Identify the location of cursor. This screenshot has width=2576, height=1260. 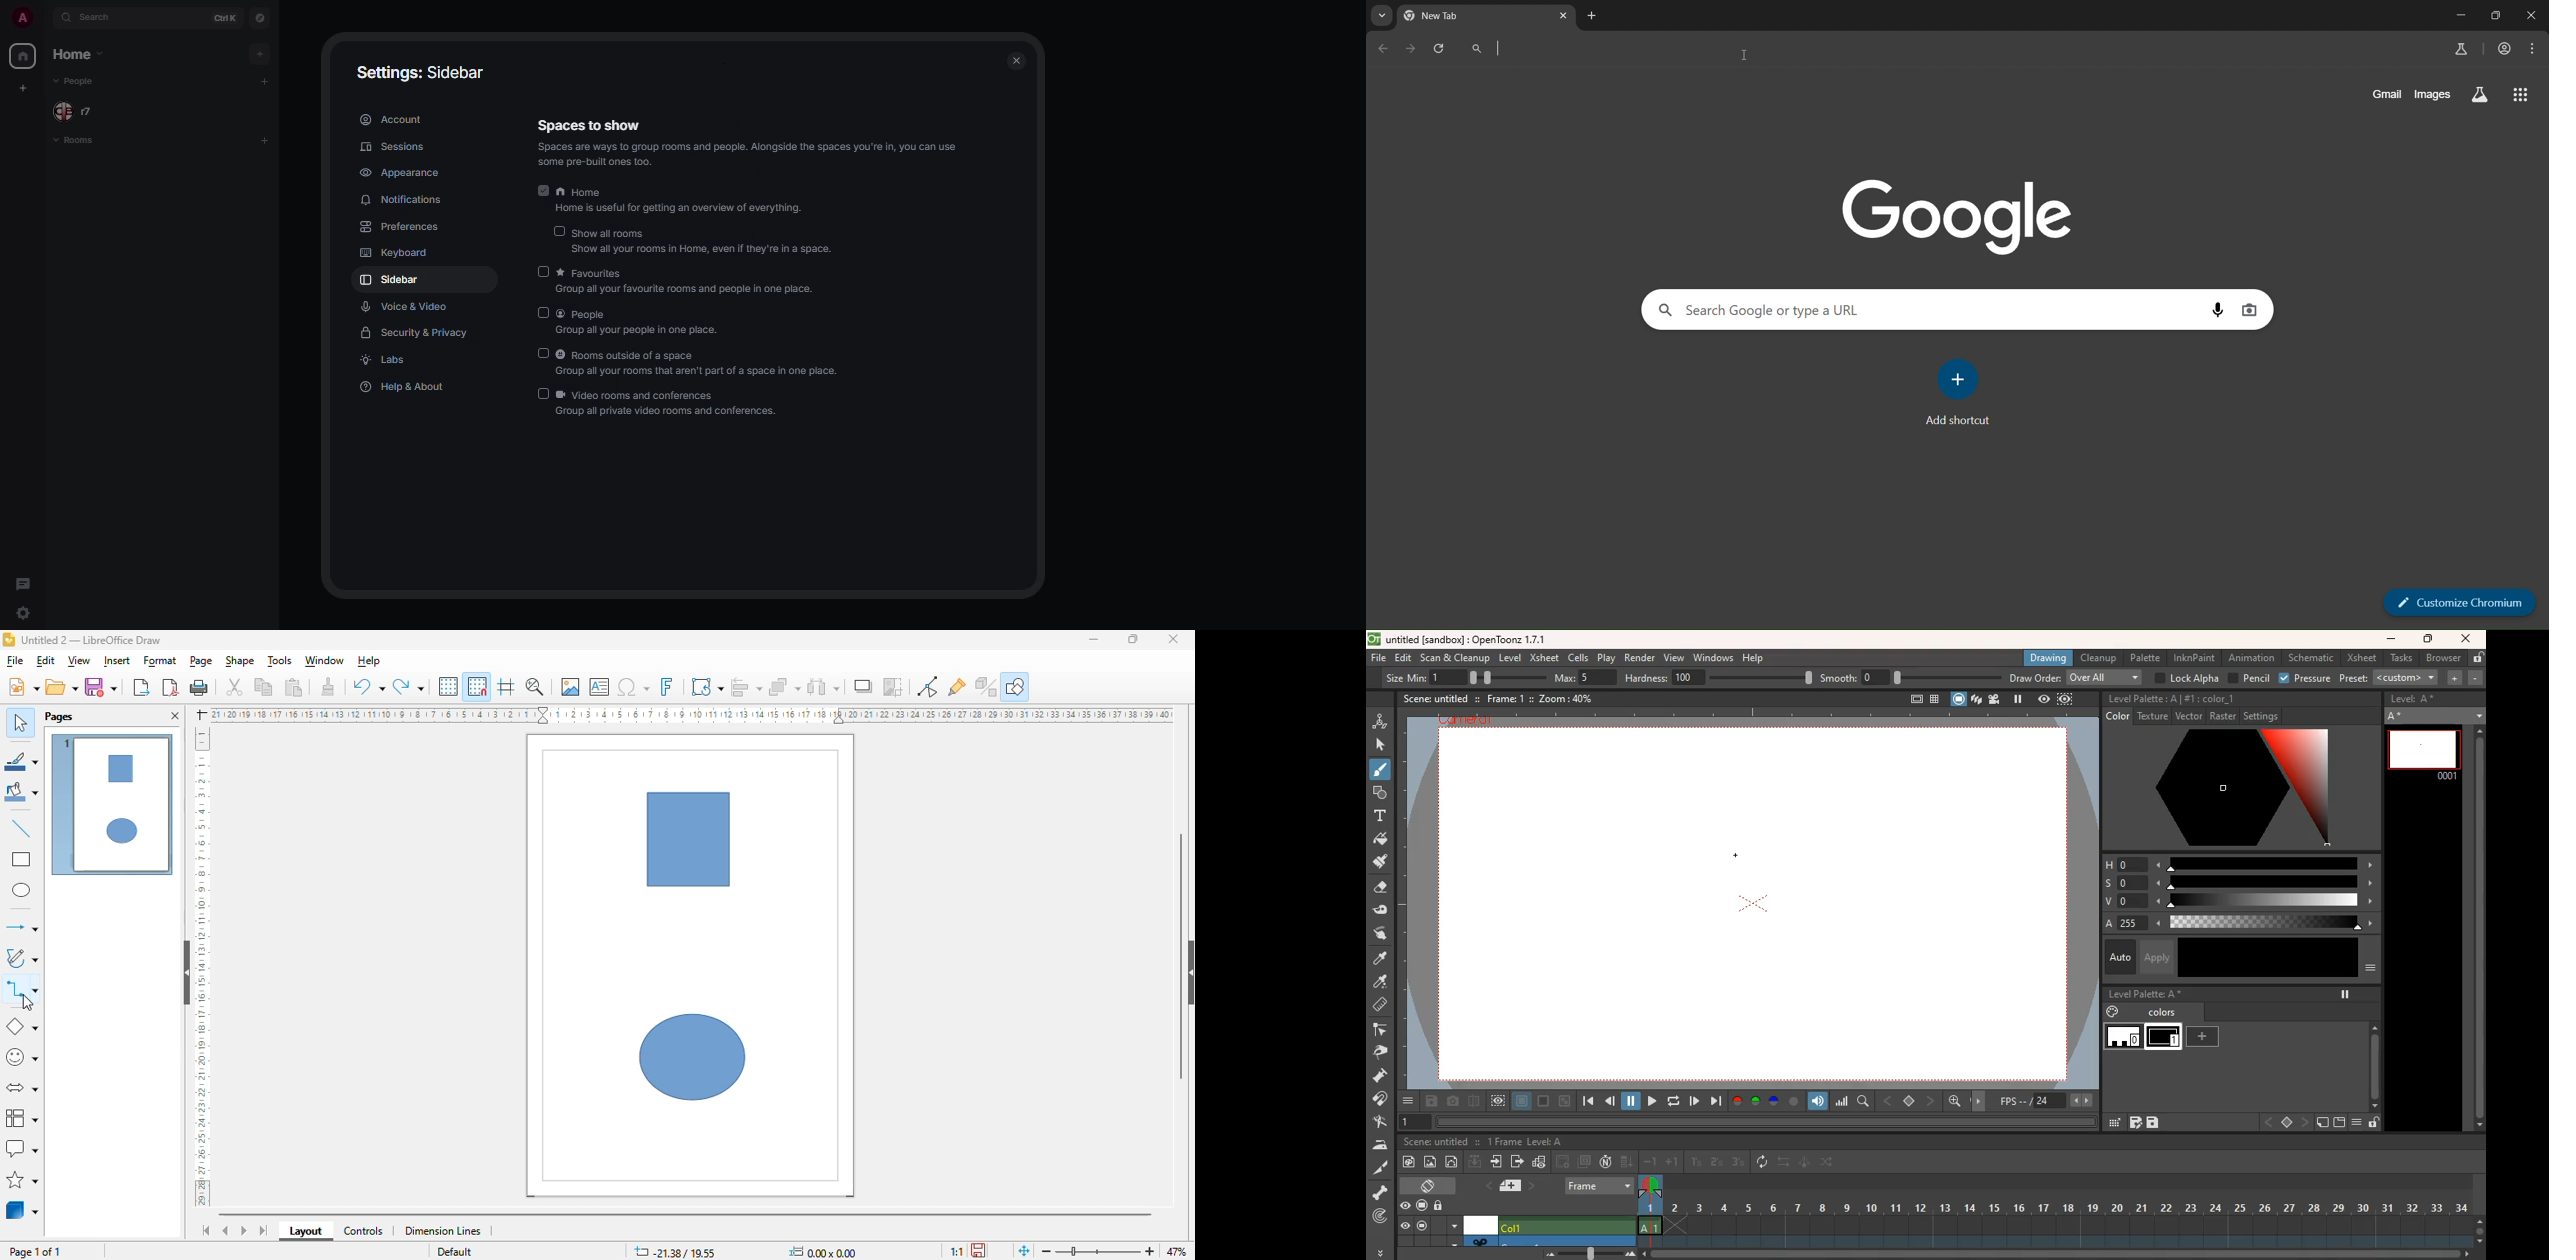
(1743, 56).